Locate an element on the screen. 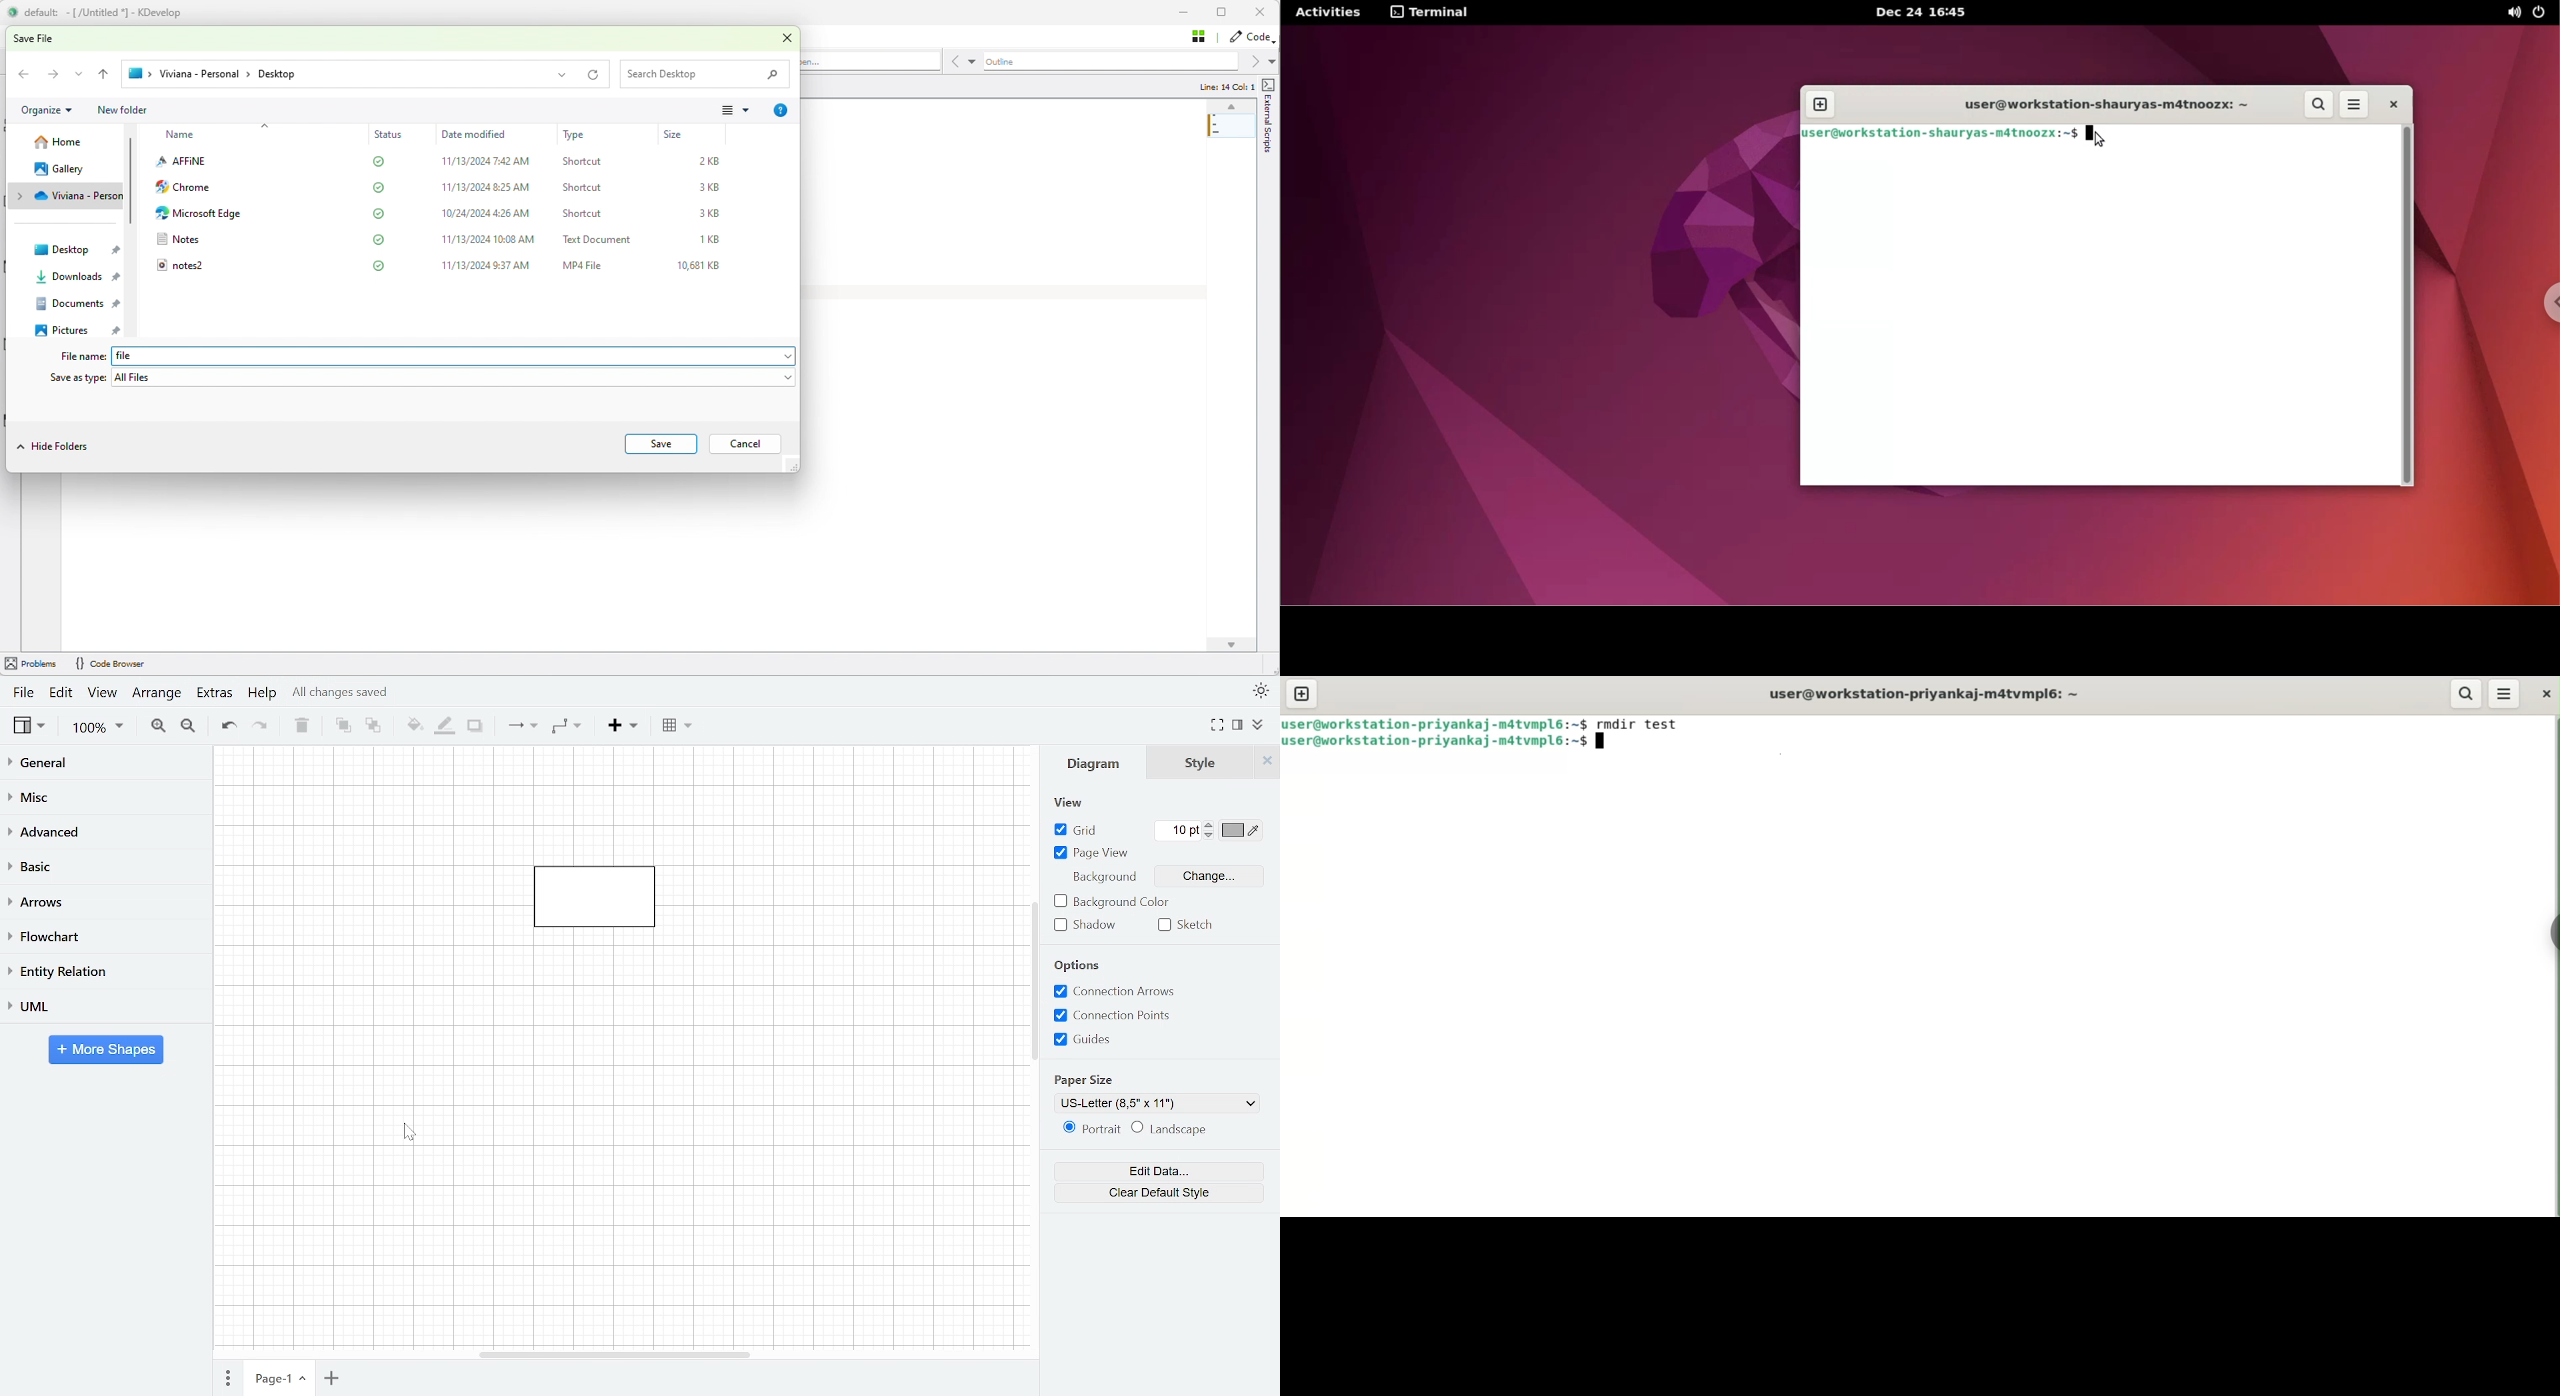  Flowchart is located at coordinates (104, 937).